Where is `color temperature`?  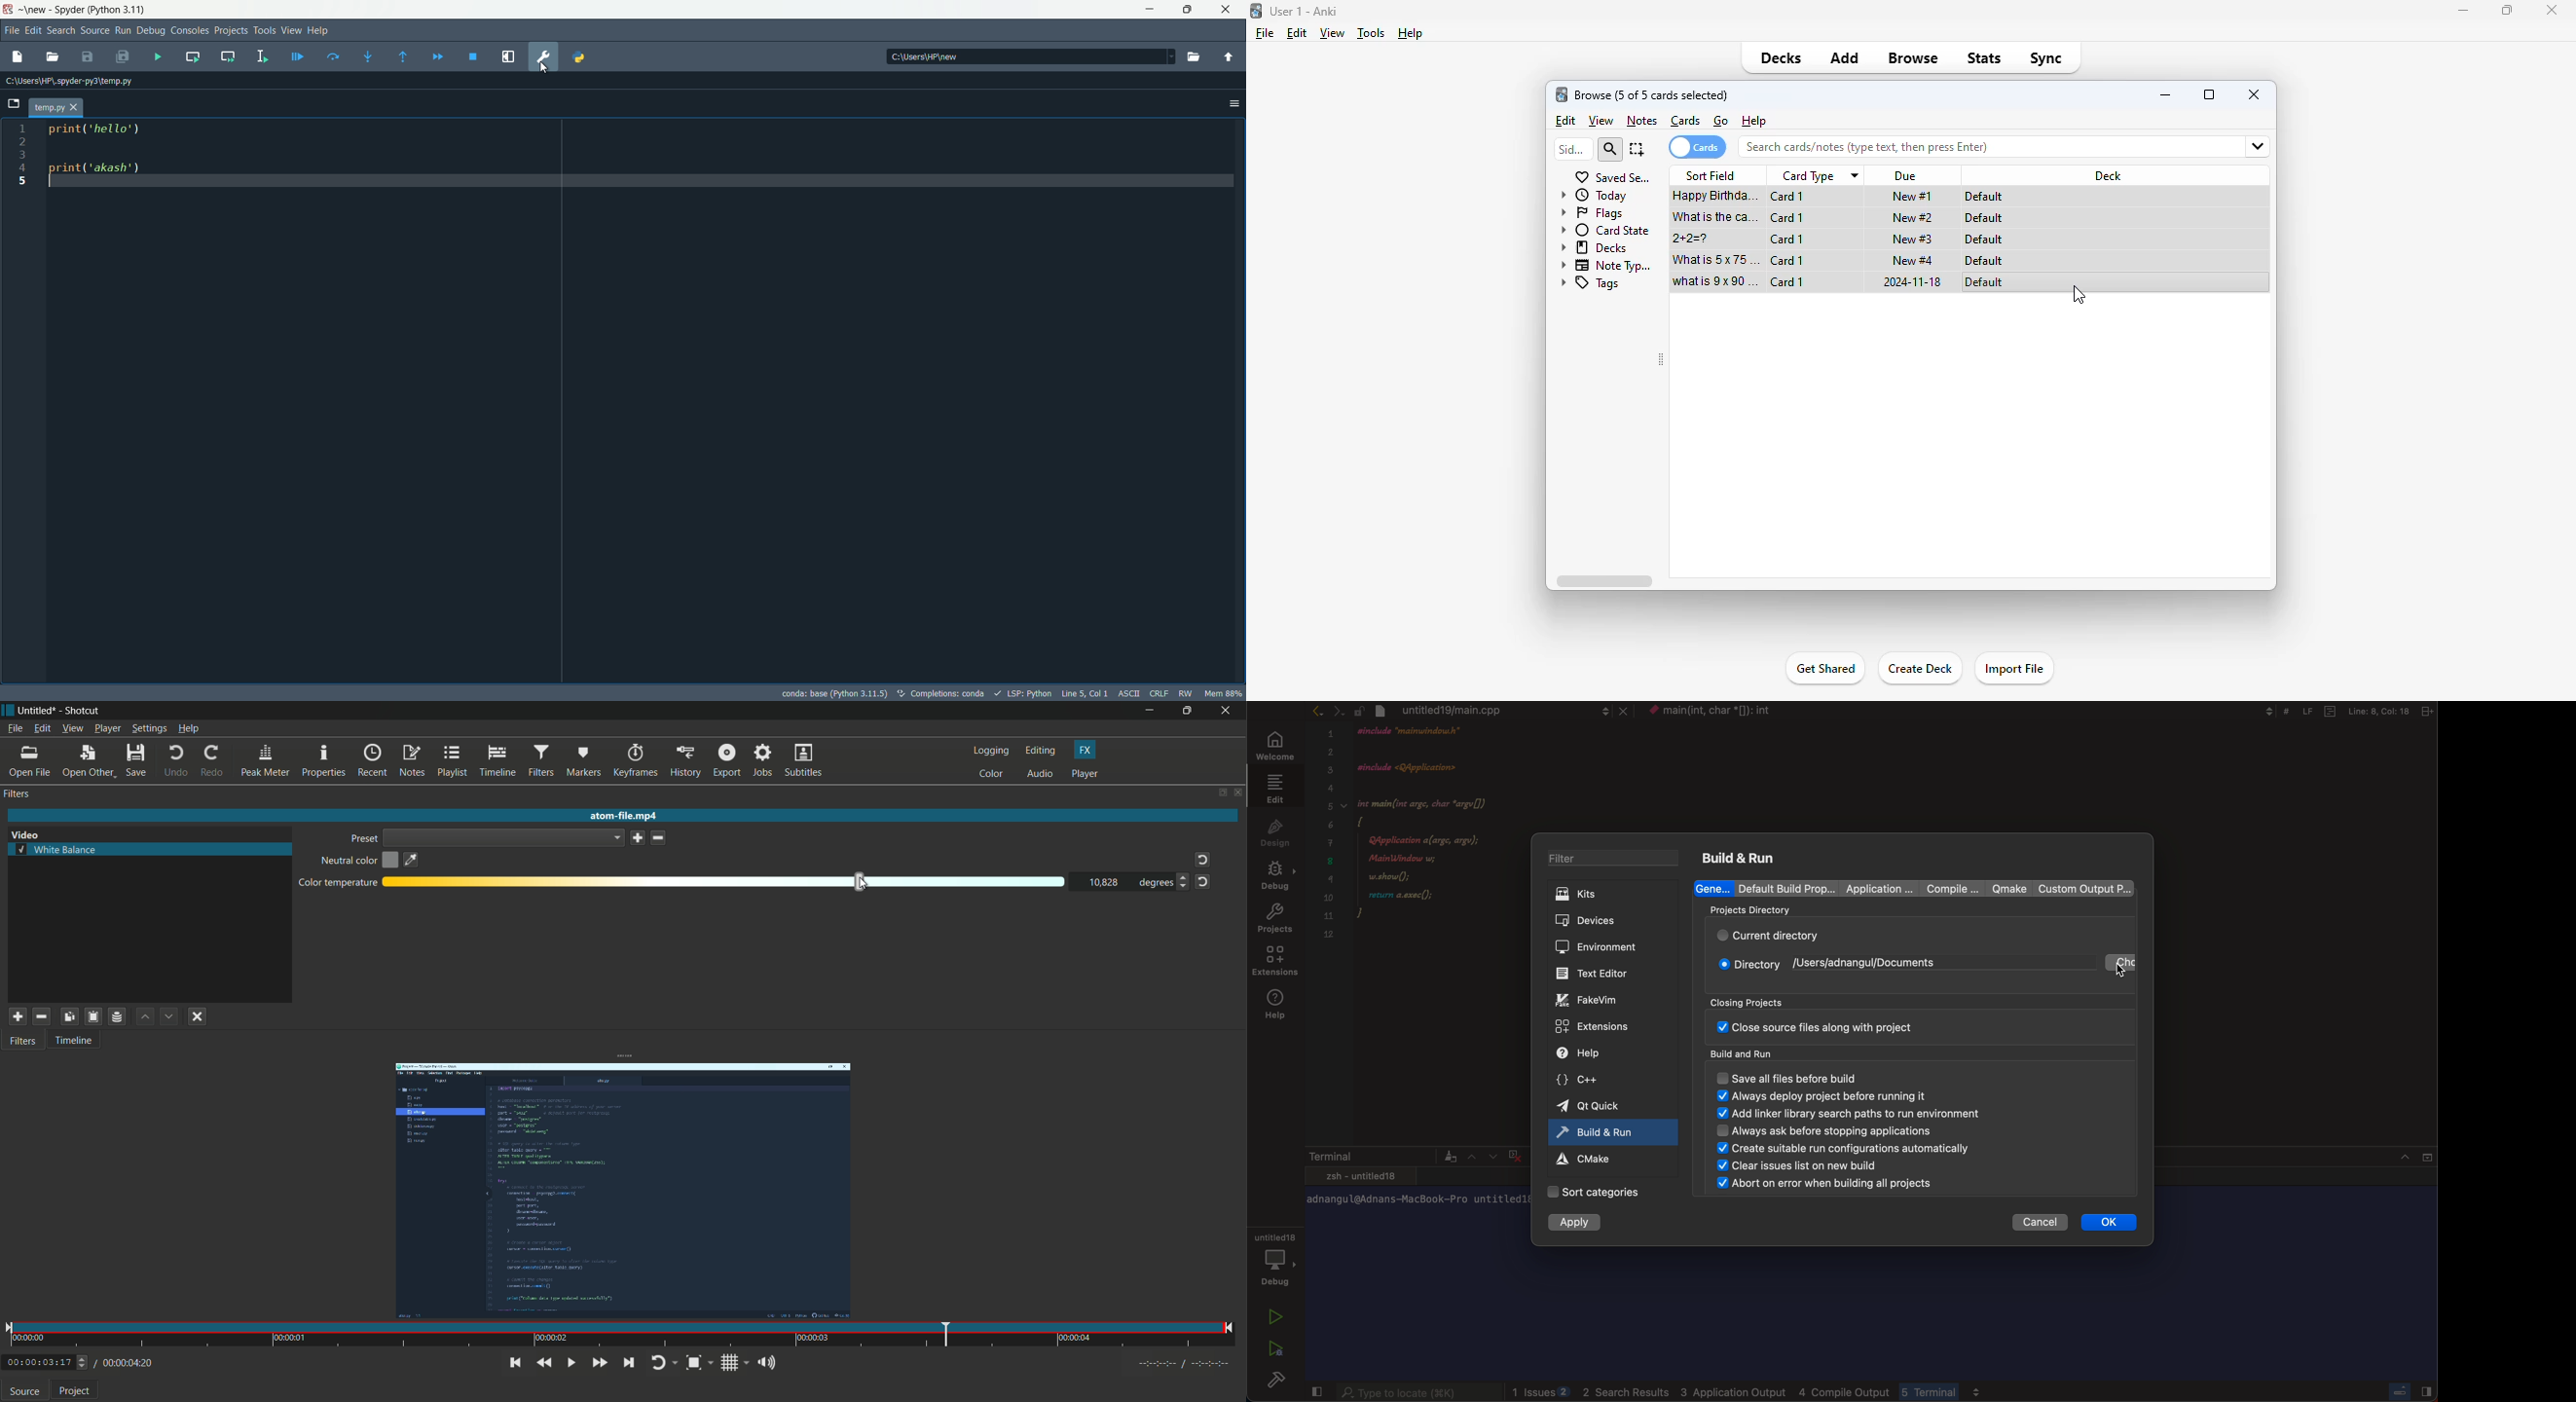
color temperature is located at coordinates (337, 883).